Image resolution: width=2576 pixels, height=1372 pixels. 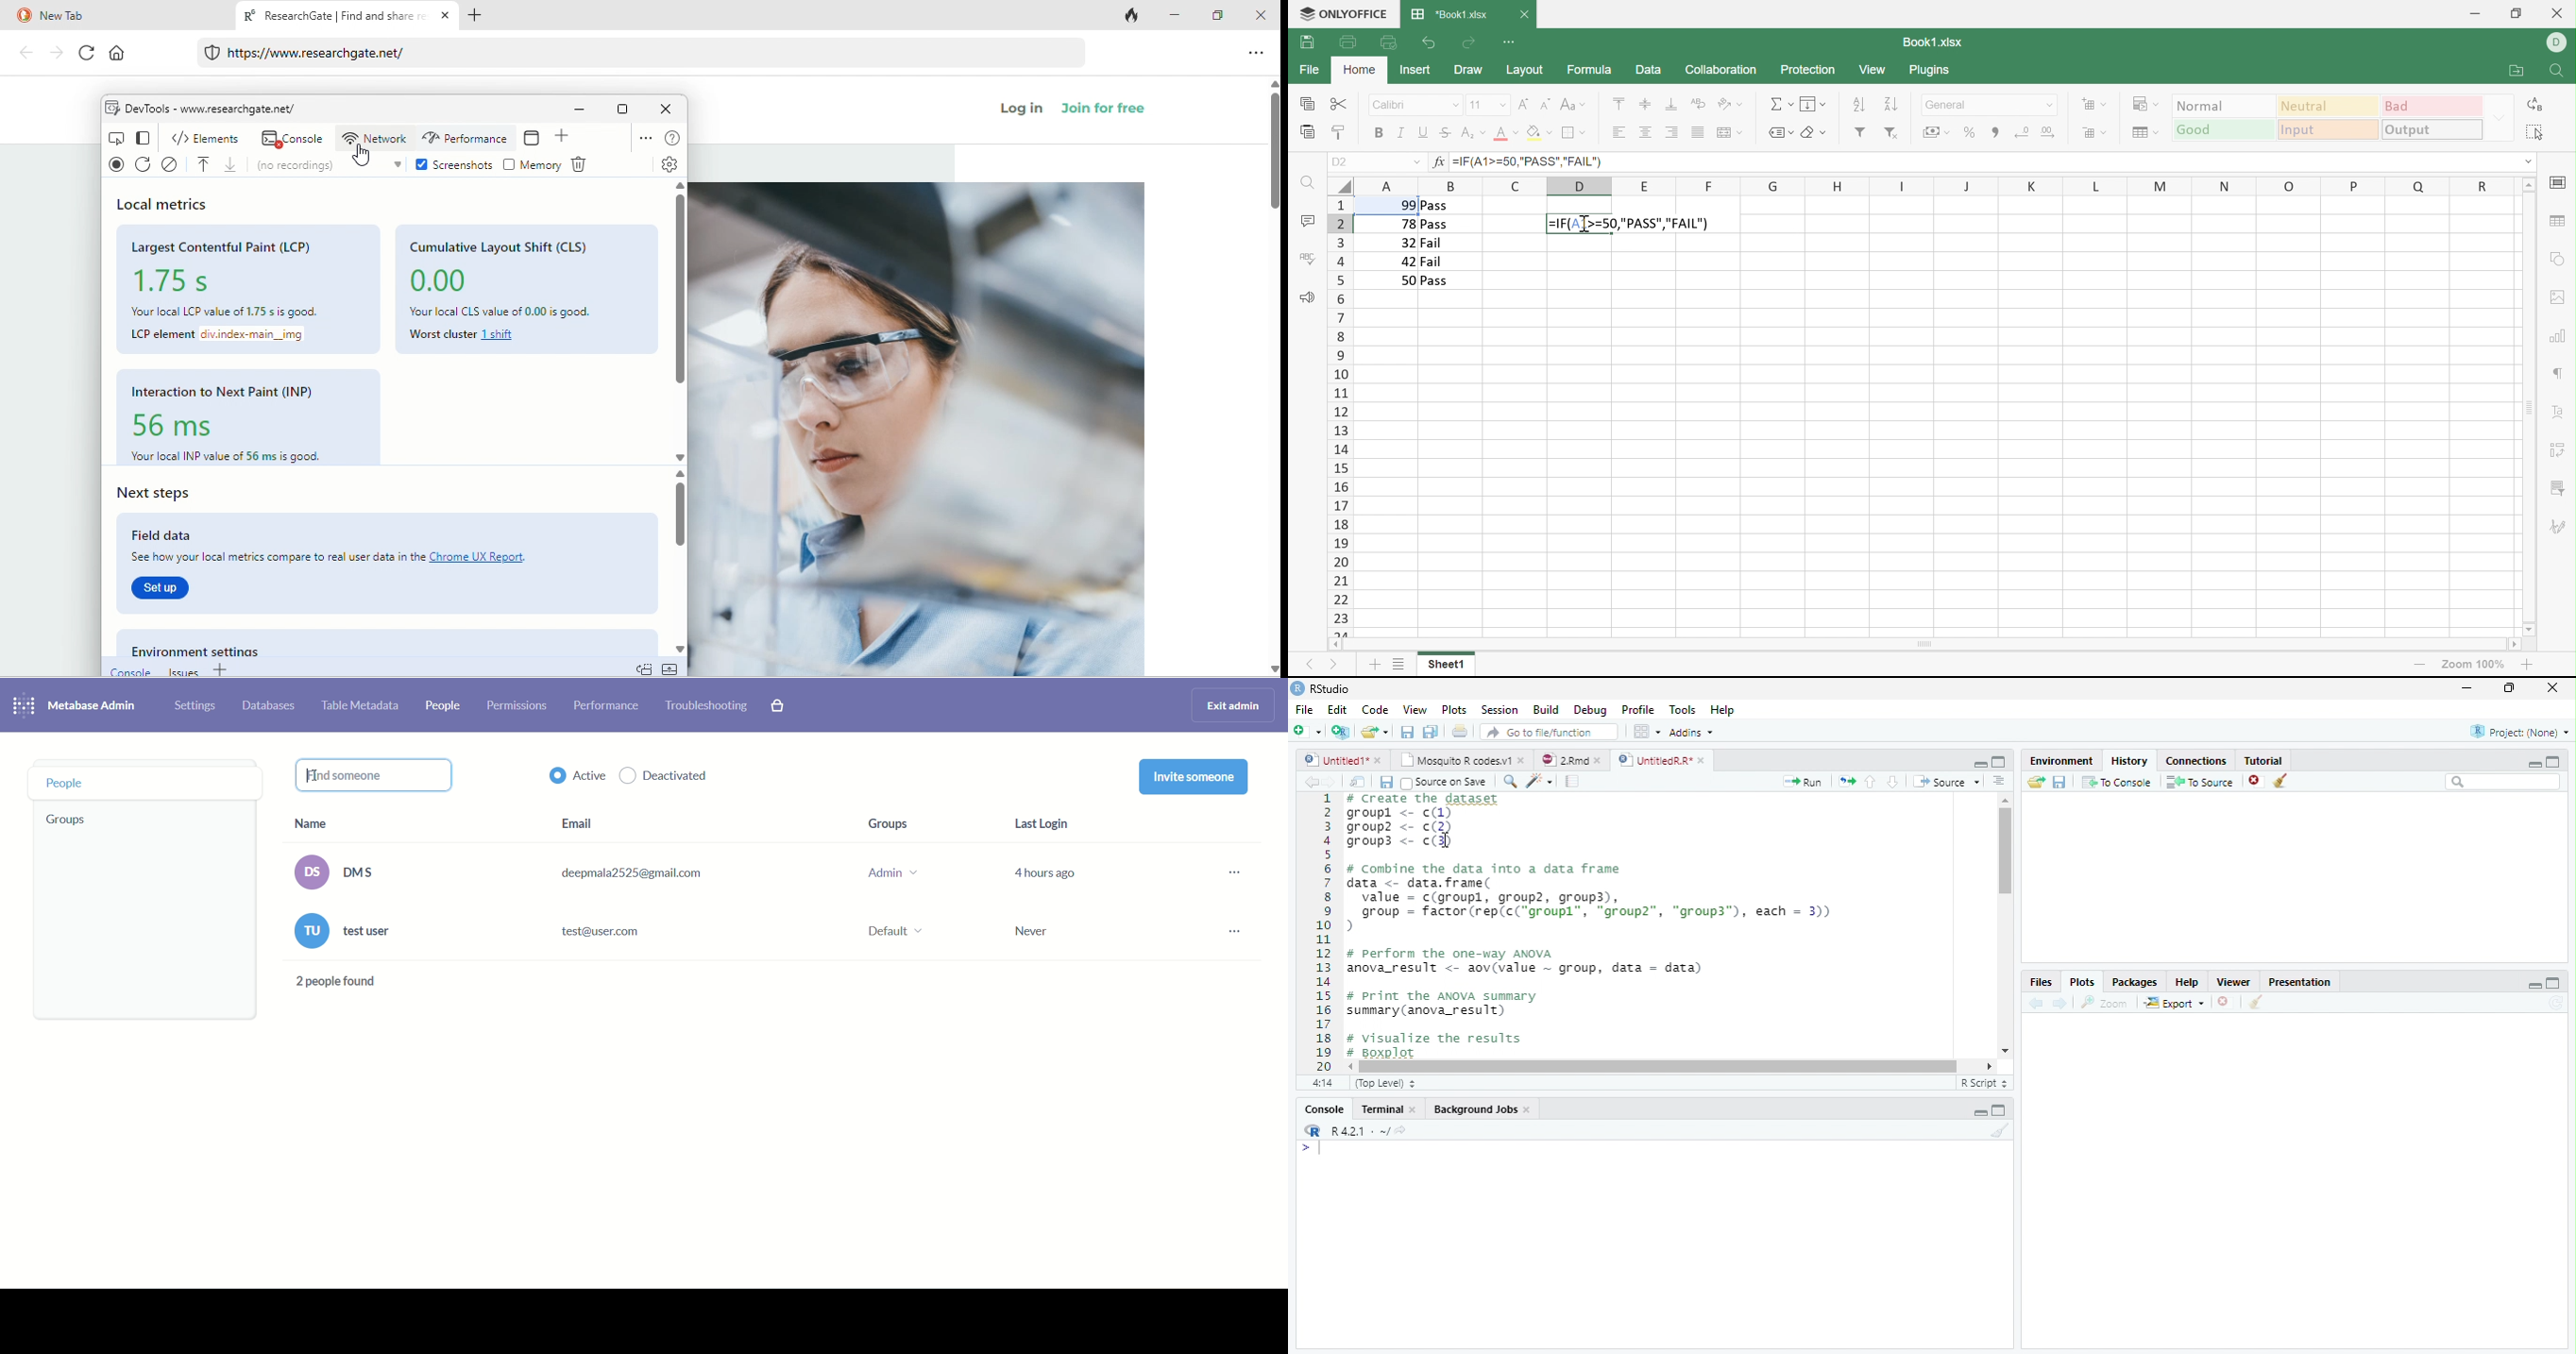 I want to click on minimize, so click(x=578, y=111).